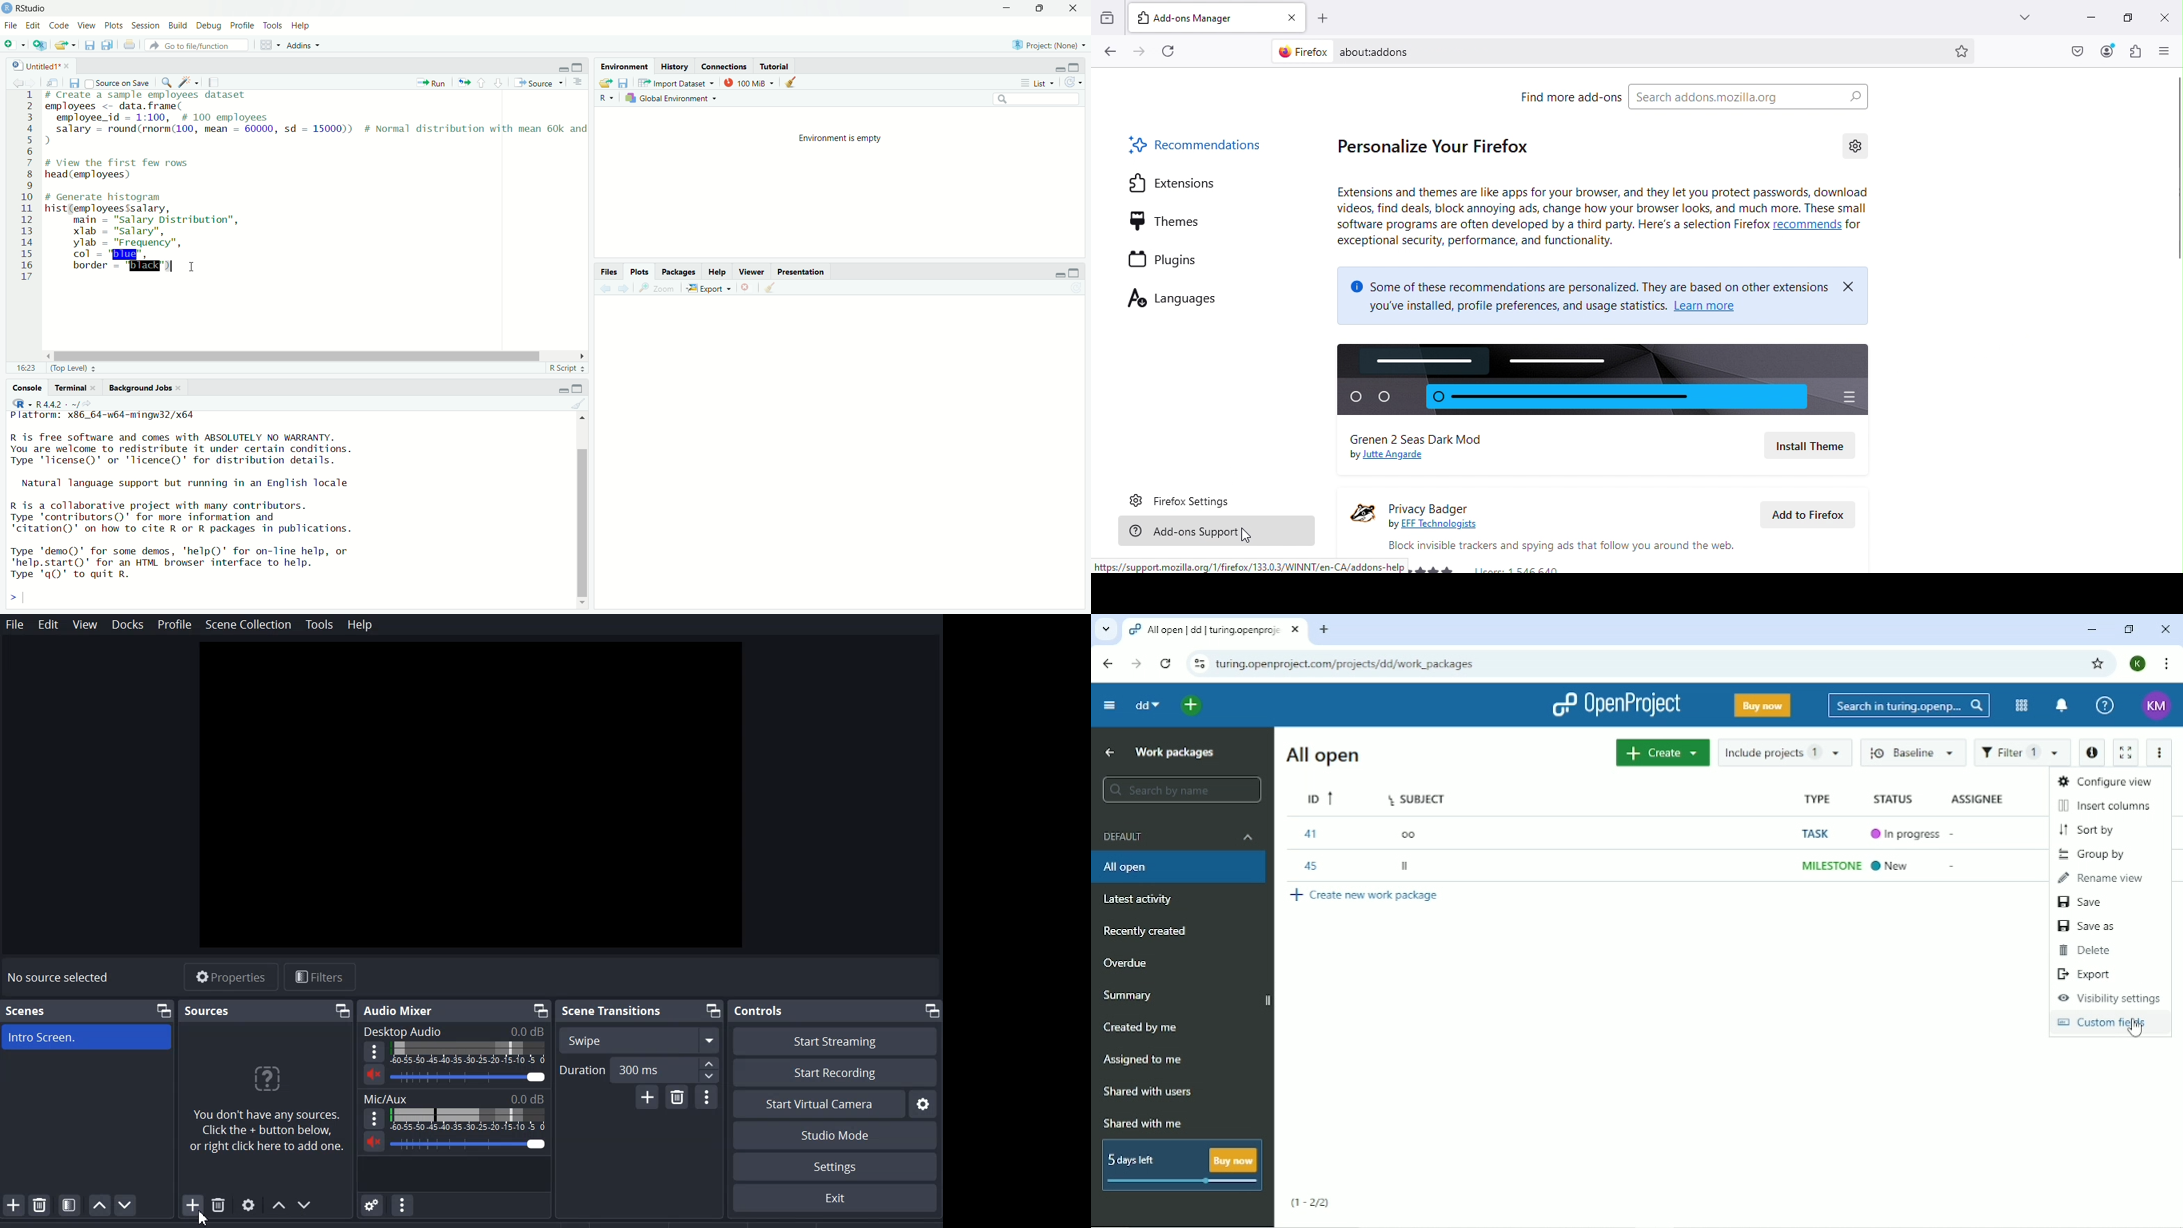 This screenshot has width=2184, height=1232. Describe the element at coordinates (249, 1205) in the screenshot. I see `Open source Properties` at that location.